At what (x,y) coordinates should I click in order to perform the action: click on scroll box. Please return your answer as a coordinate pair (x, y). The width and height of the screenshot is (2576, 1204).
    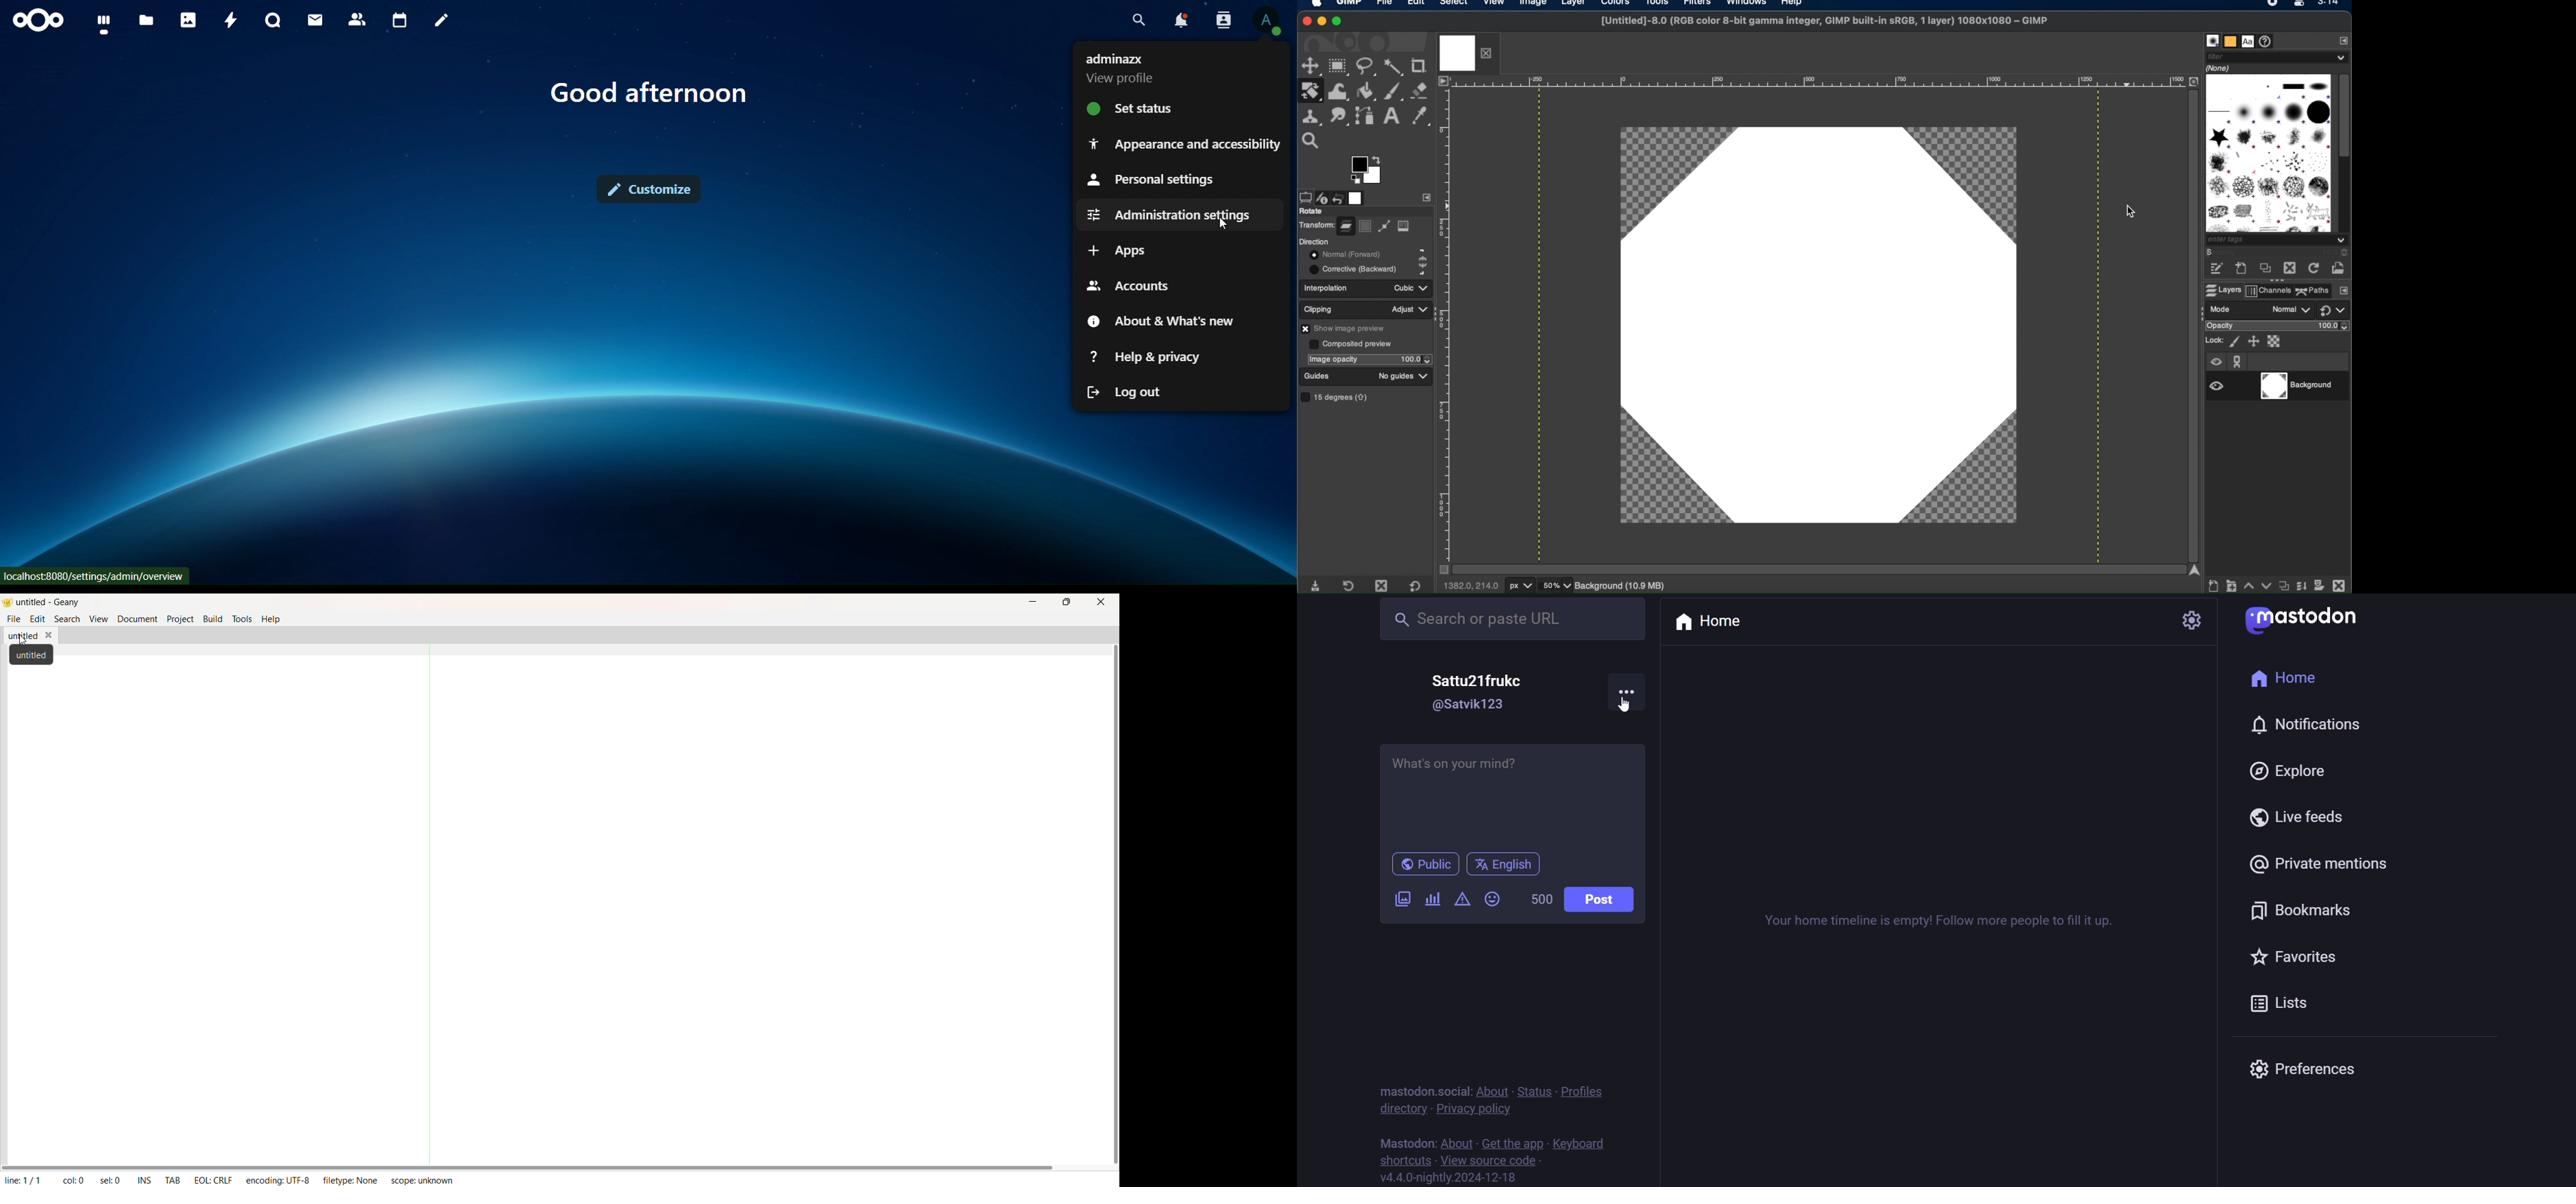
    Looking at the image, I should click on (2345, 117).